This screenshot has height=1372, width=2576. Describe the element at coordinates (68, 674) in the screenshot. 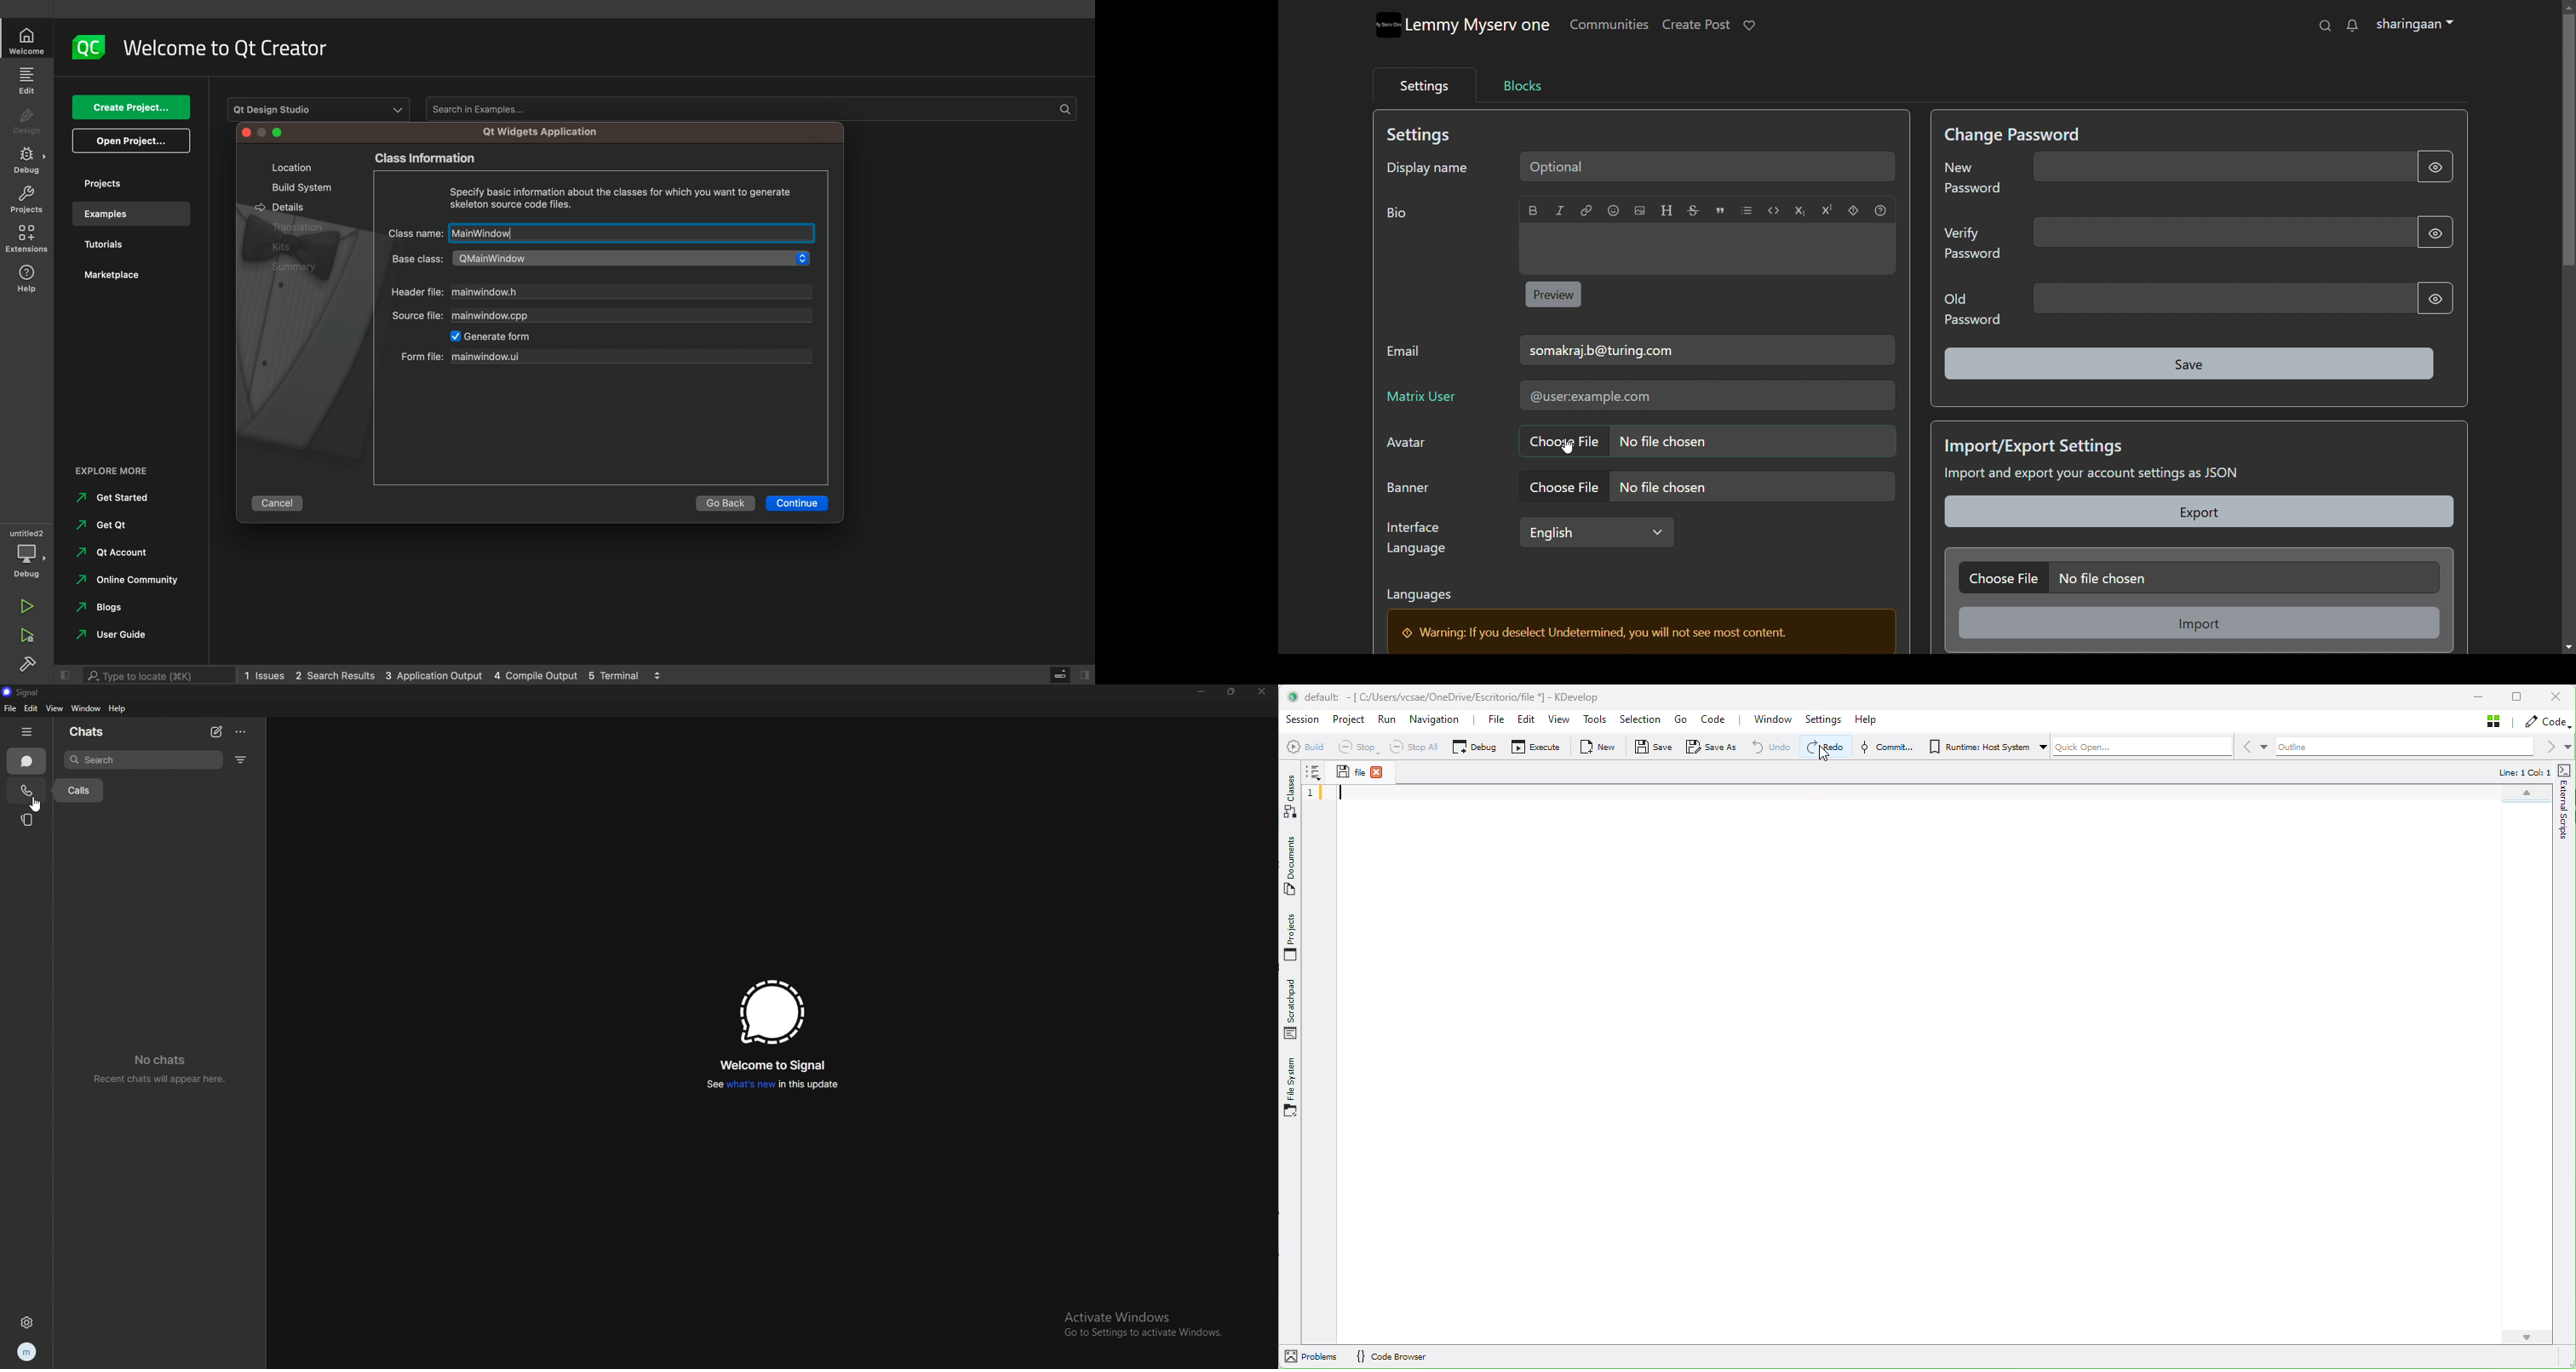

I see `` at that location.